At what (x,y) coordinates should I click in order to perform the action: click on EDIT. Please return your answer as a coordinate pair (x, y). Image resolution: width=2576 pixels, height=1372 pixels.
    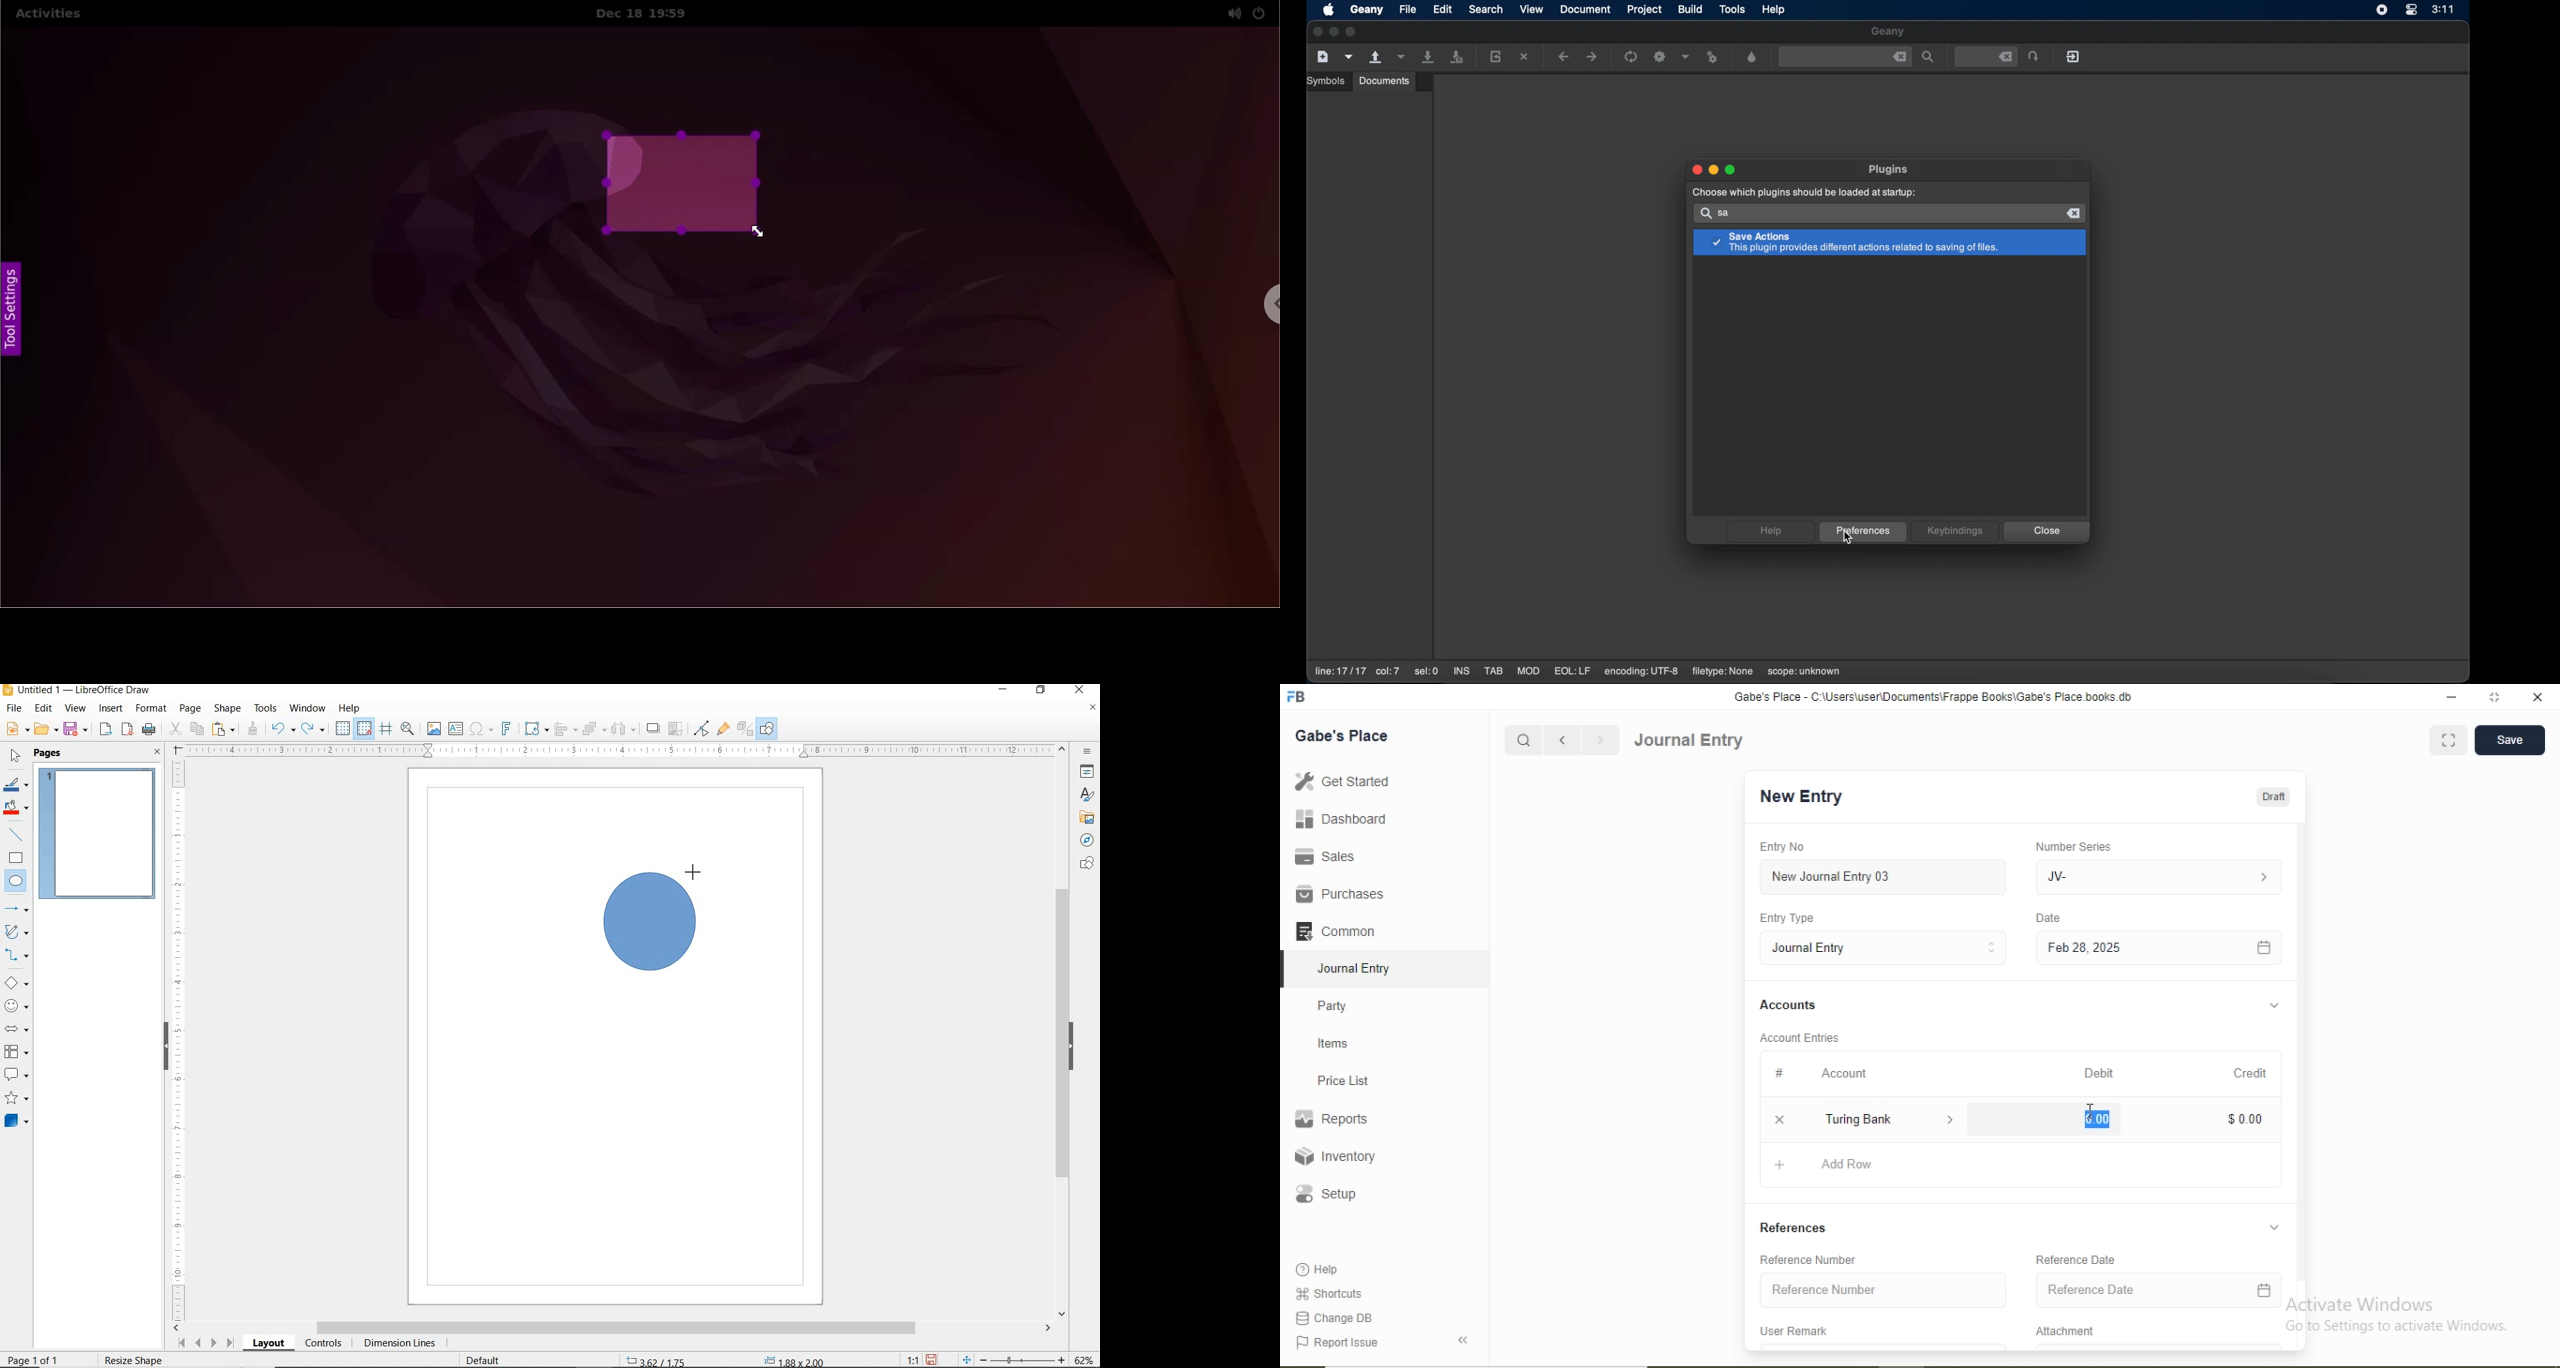
    Looking at the image, I should click on (44, 708).